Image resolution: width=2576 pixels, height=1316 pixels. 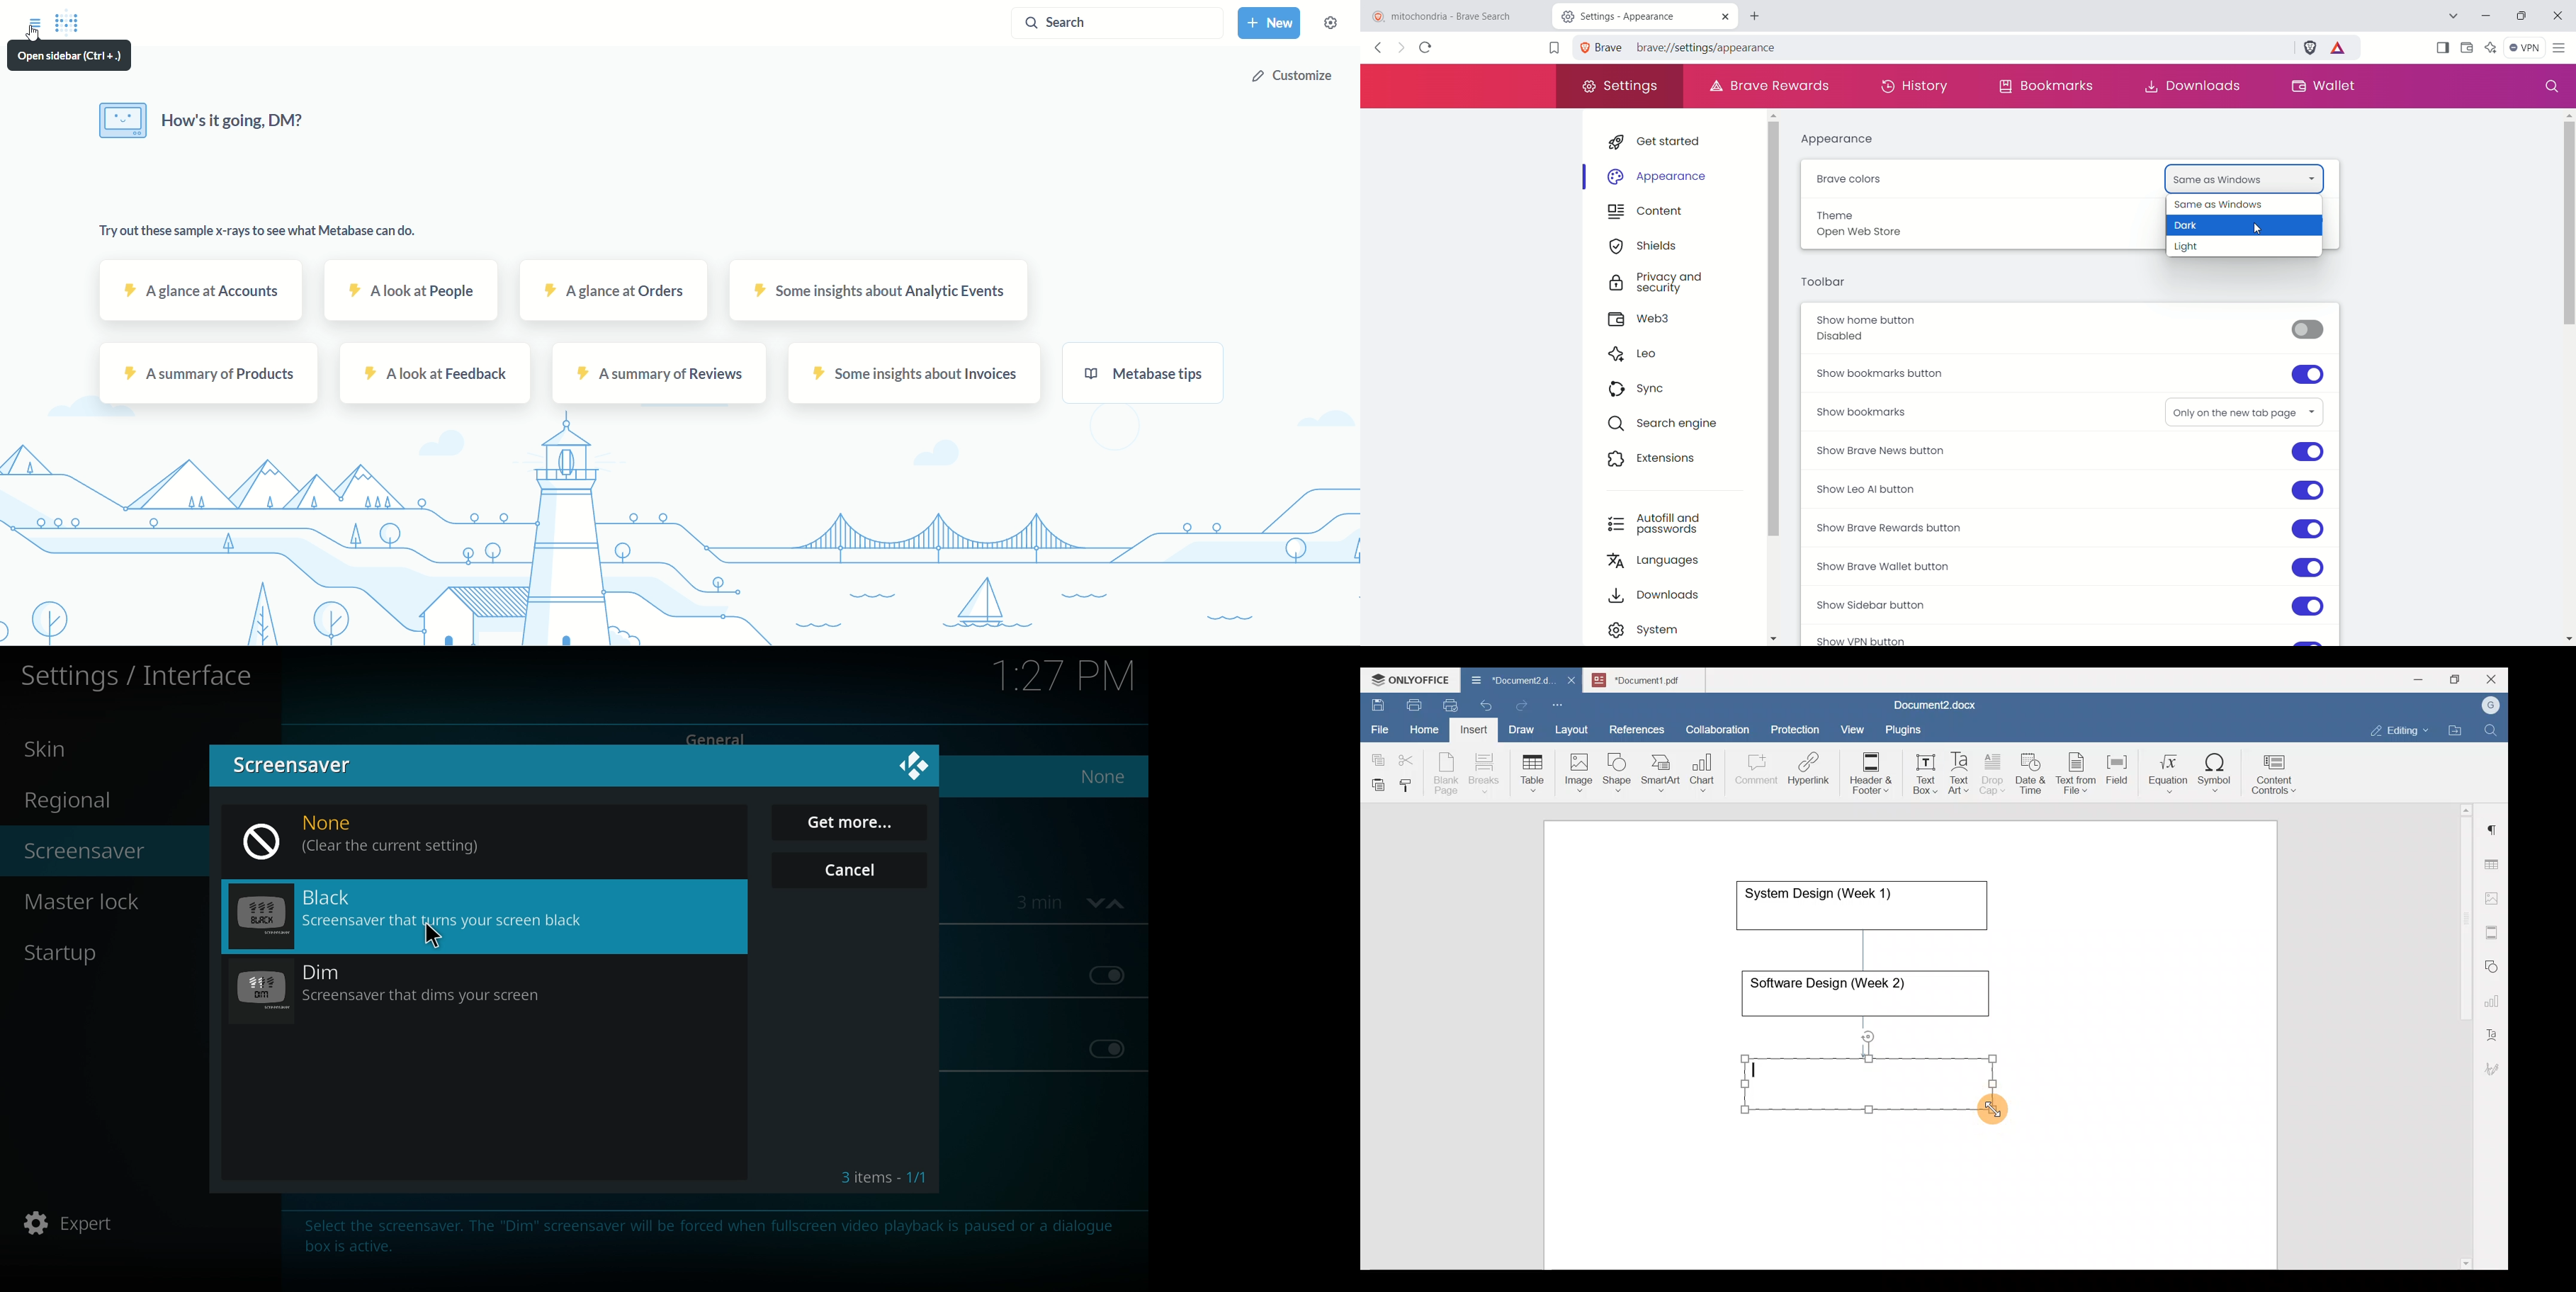 What do you see at coordinates (92, 747) in the screenshot?
I see `skin` at bounding box center [92, 747].